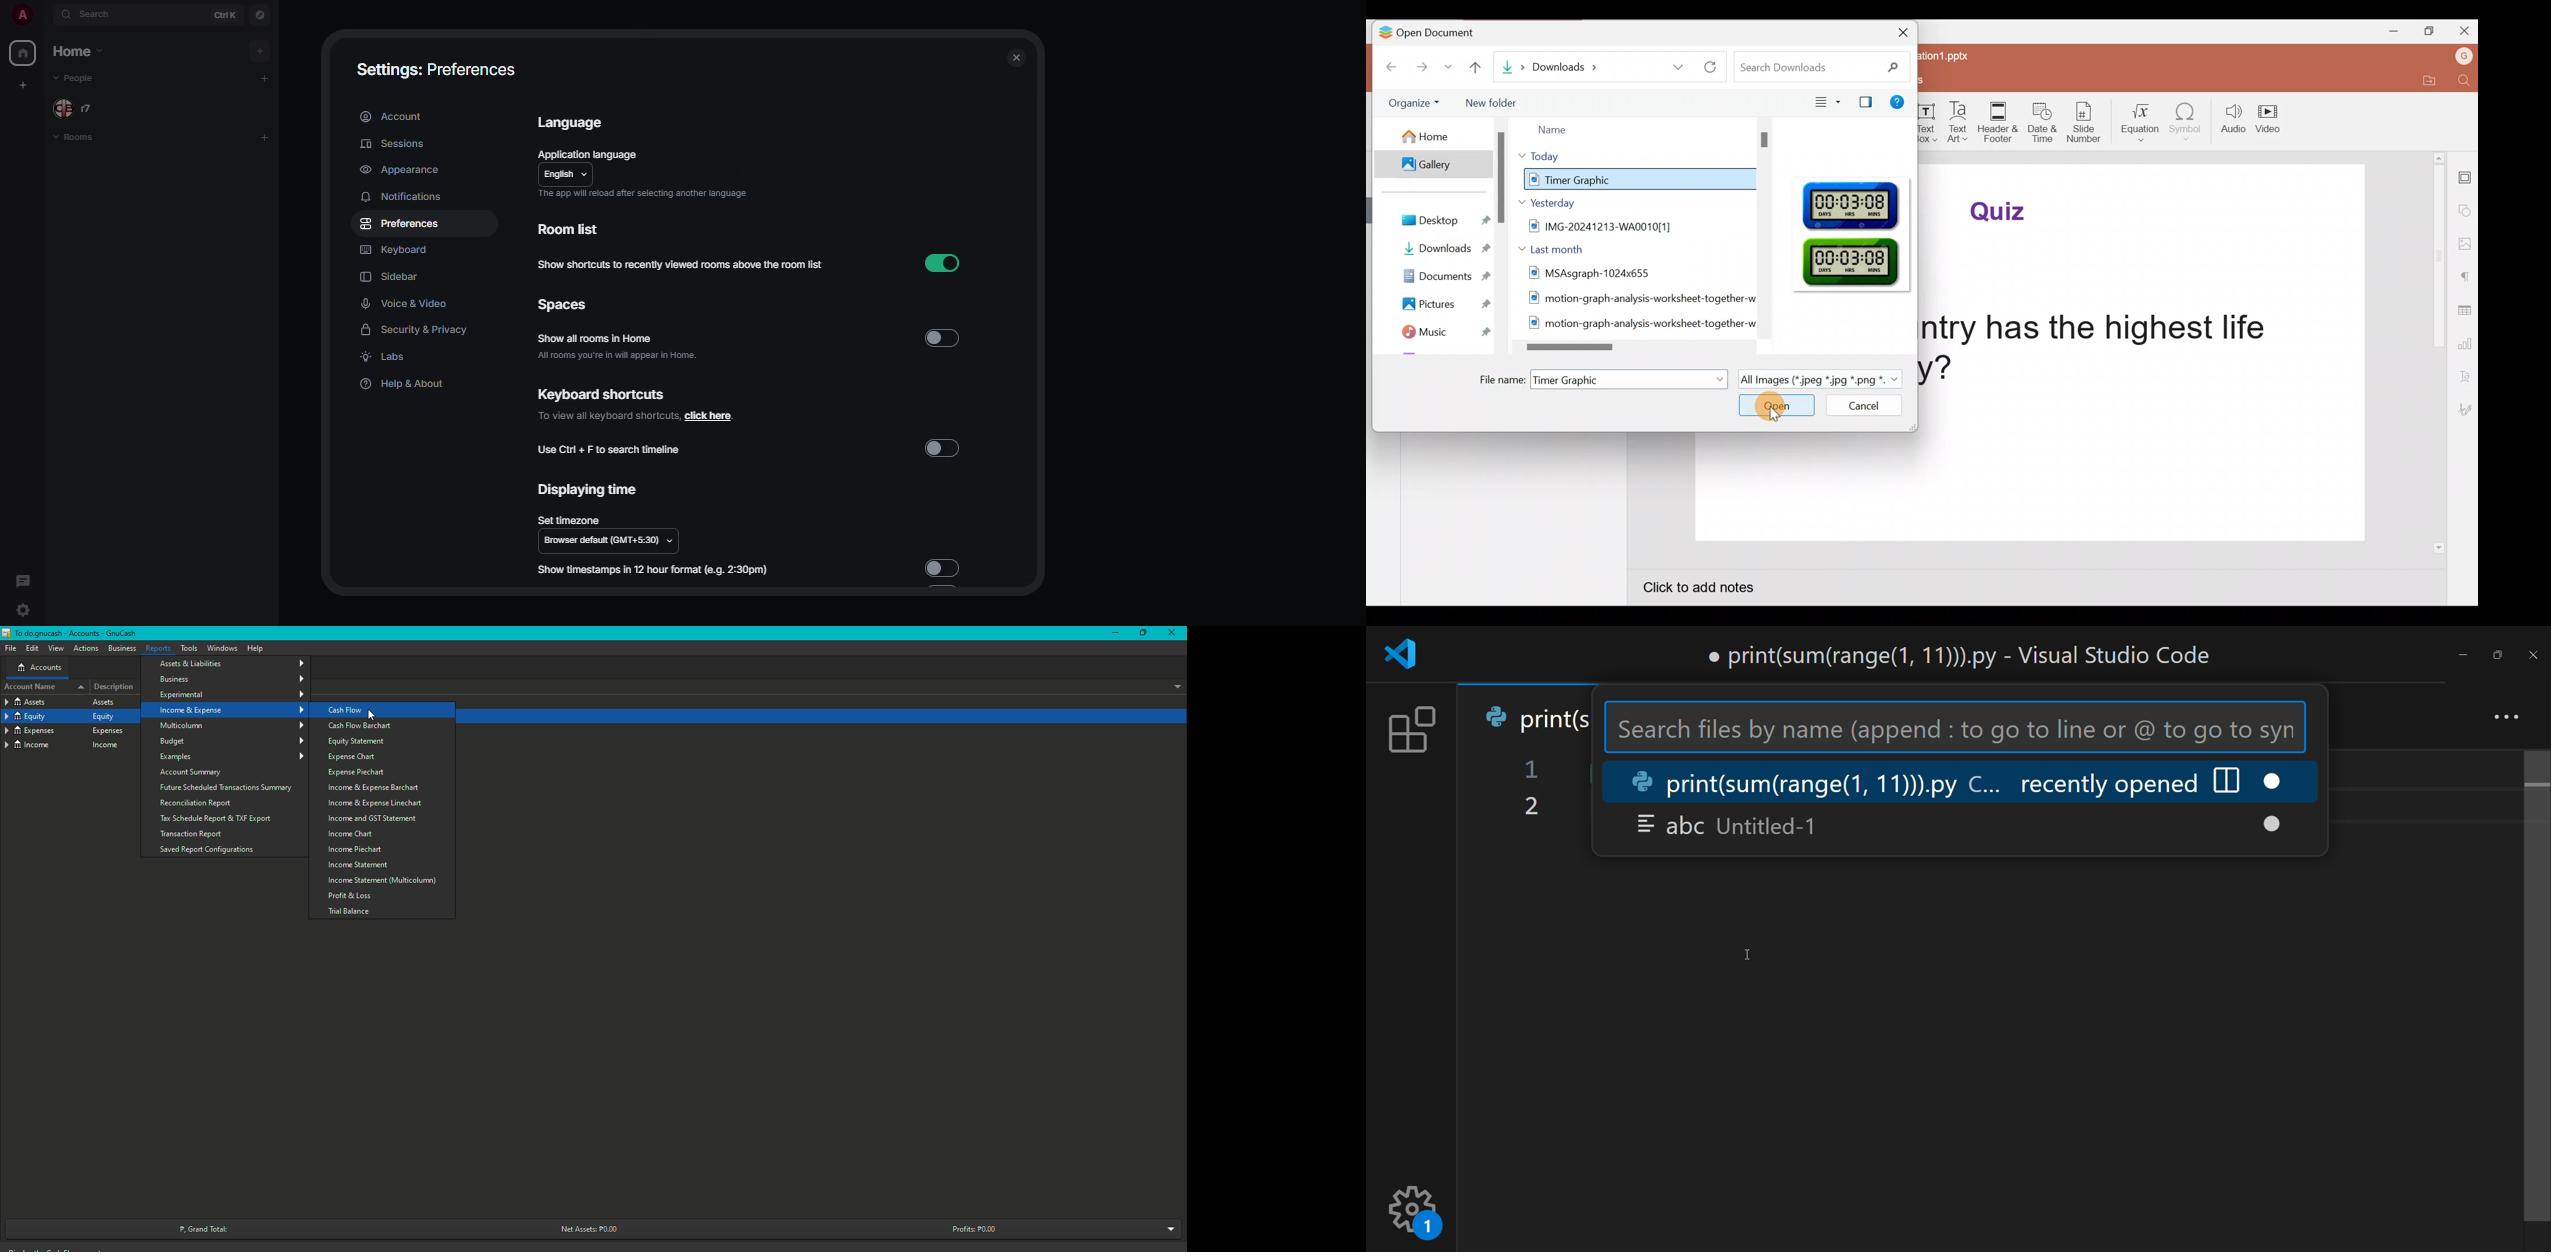 The image size is (2576, 1260). What do you see at coordinates (2462, 57) in the screenshot?
I see `Account name` at bounding box center [2462, 57].